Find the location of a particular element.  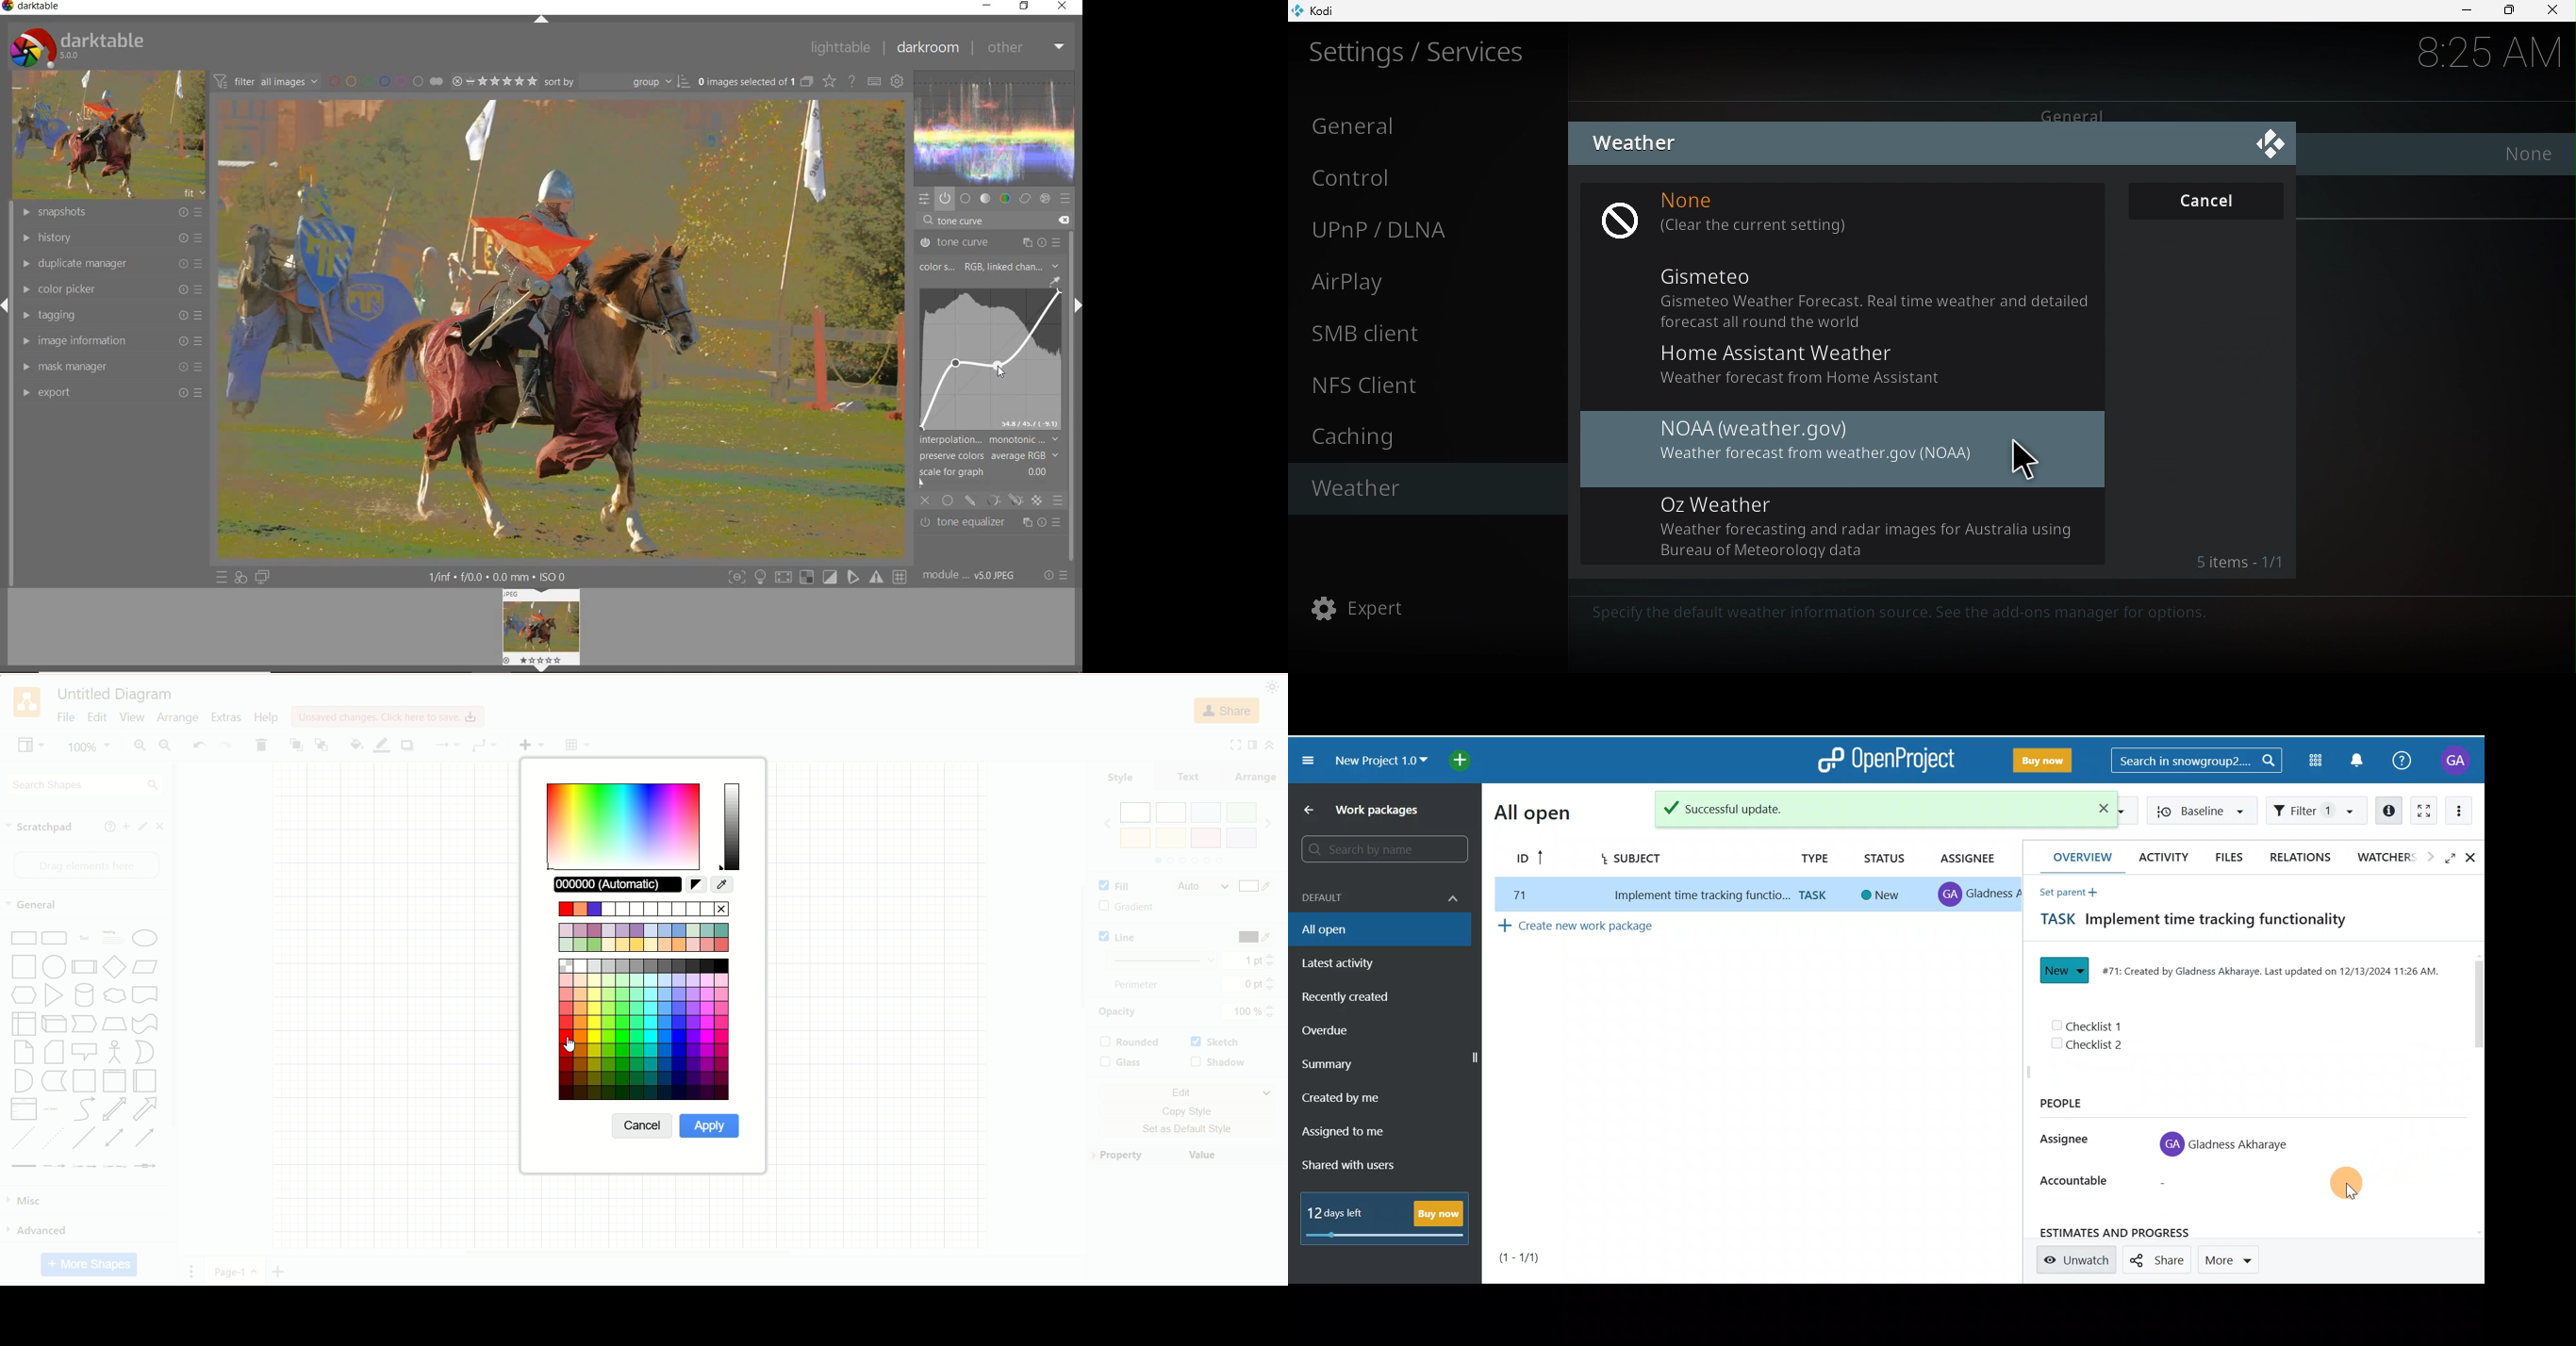

restore is located at coordinates (1025, 6).